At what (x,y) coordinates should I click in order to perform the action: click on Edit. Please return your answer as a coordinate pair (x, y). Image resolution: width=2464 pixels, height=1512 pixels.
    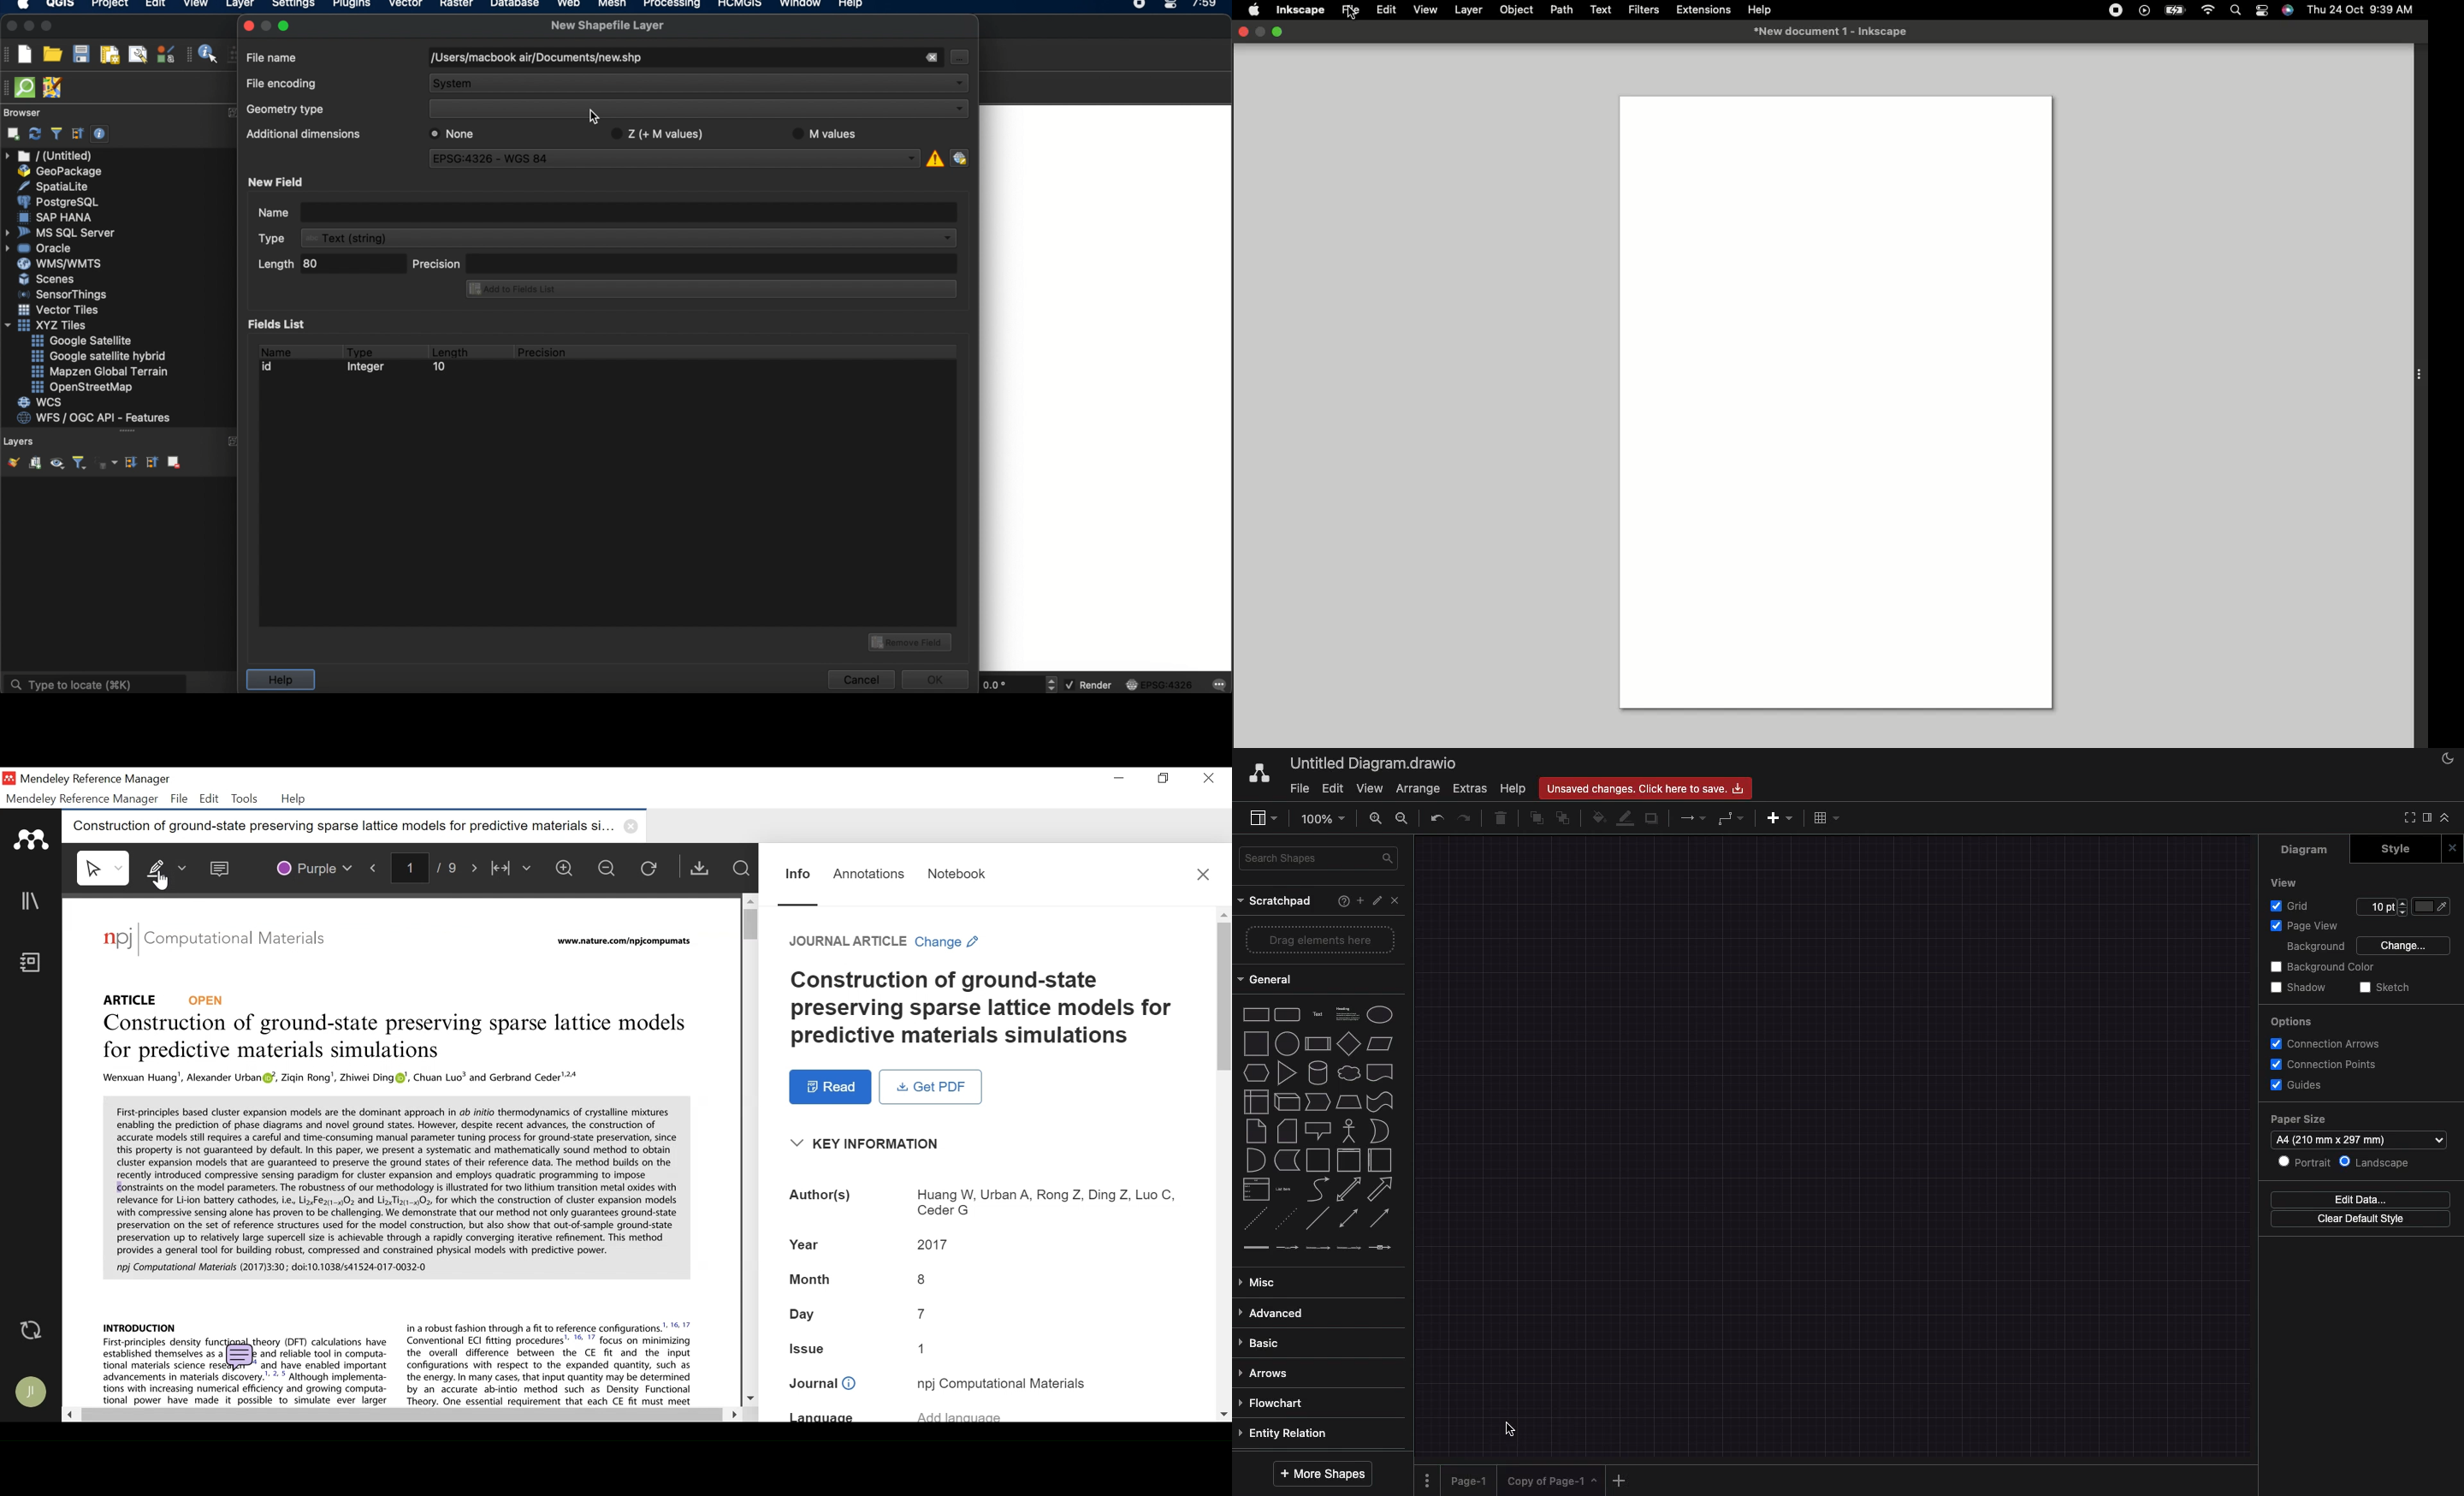
    Looking at the image, I should click on (1384, 10).